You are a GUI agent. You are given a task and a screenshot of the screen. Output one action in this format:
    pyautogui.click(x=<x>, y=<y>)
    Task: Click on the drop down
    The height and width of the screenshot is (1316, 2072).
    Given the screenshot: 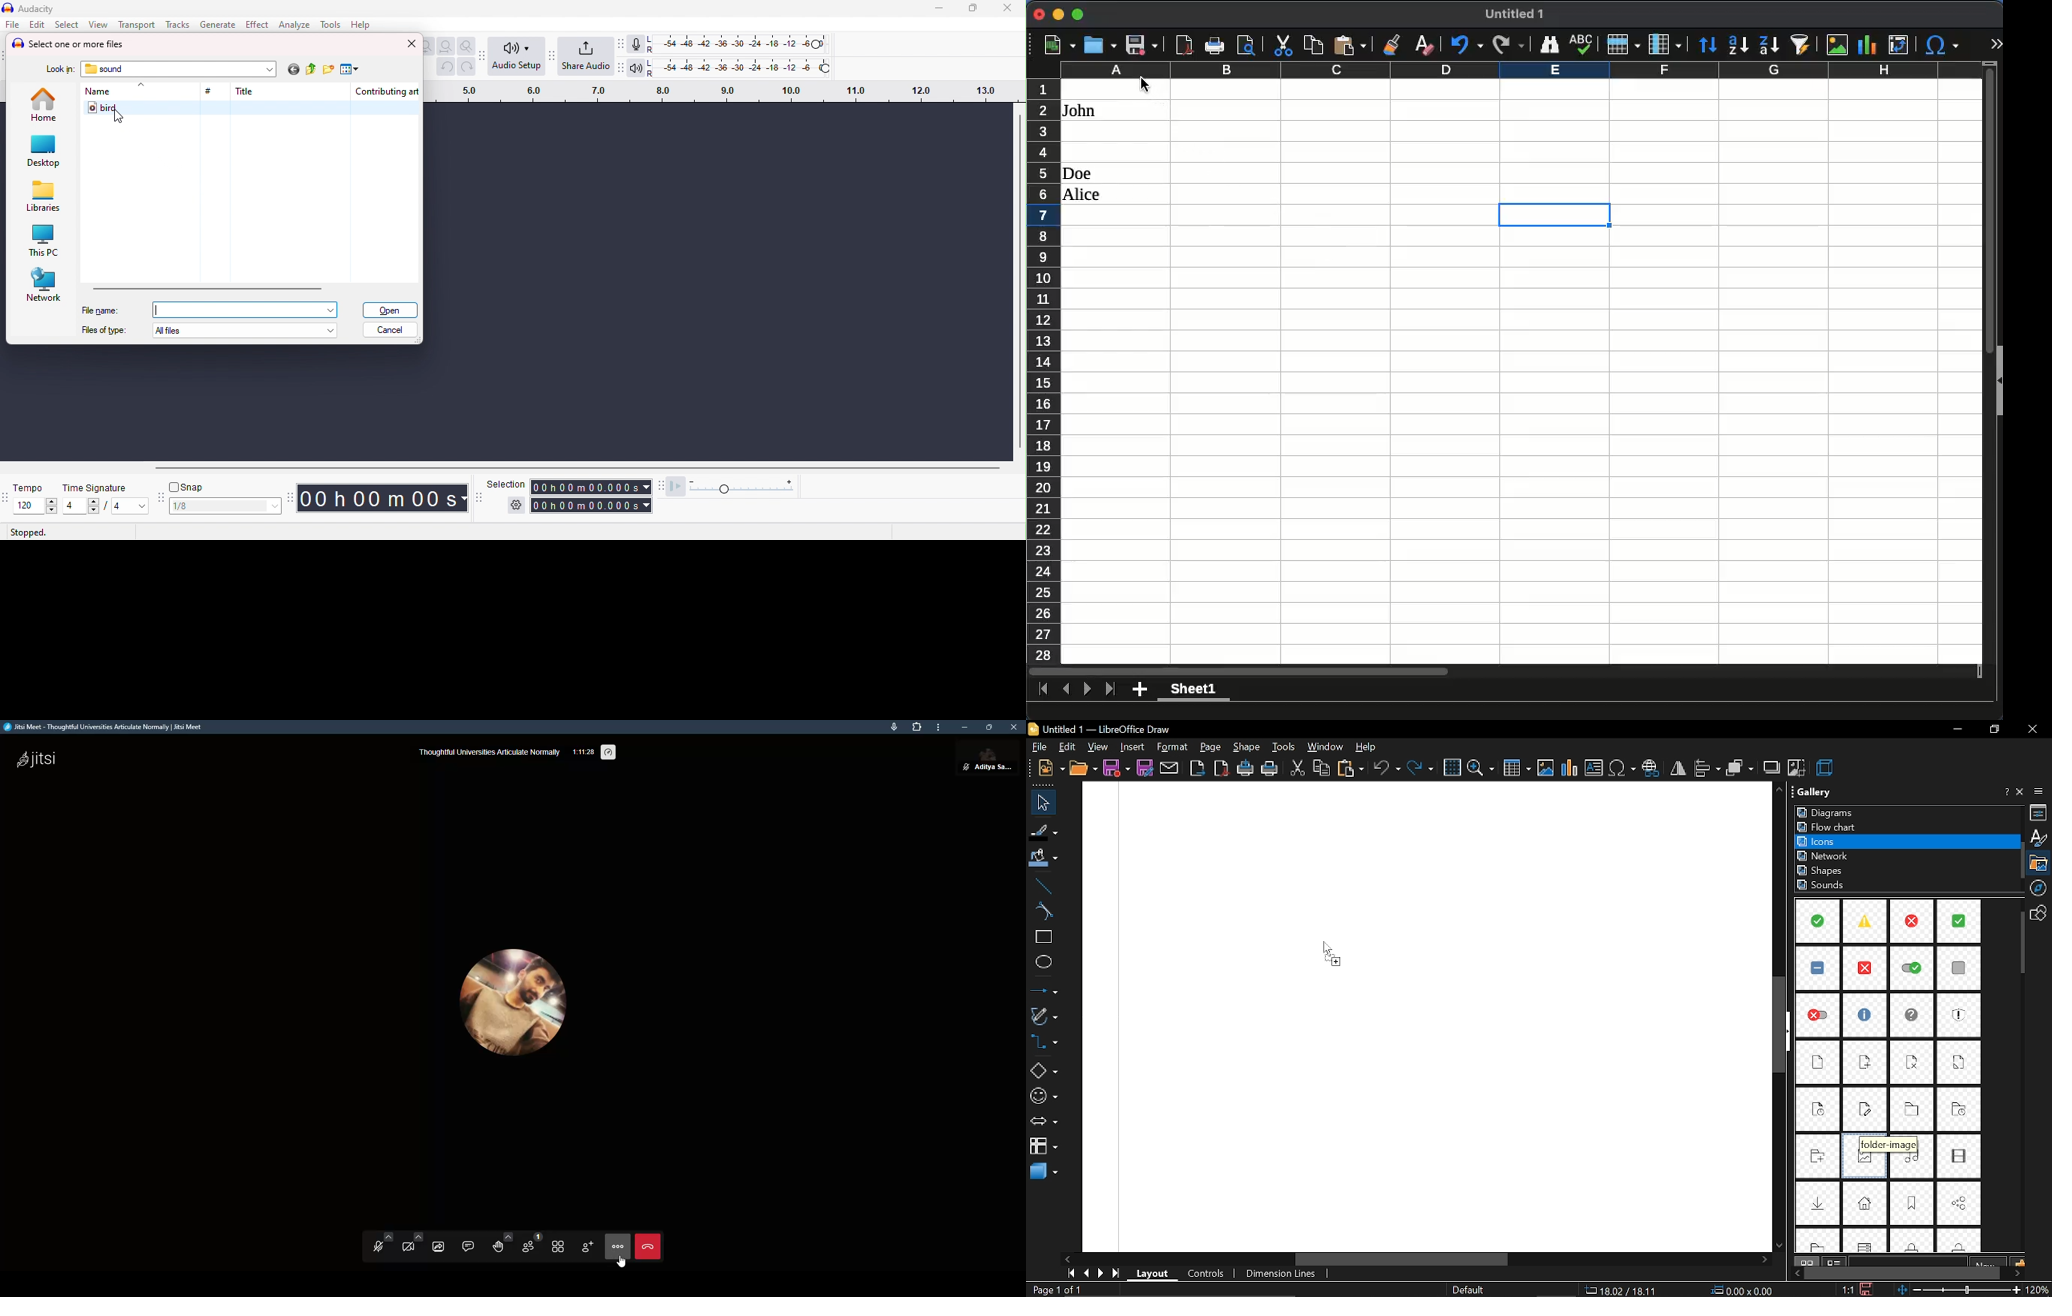 What is the action you would take?
    pyautogui.click(x=269, y=69)
    